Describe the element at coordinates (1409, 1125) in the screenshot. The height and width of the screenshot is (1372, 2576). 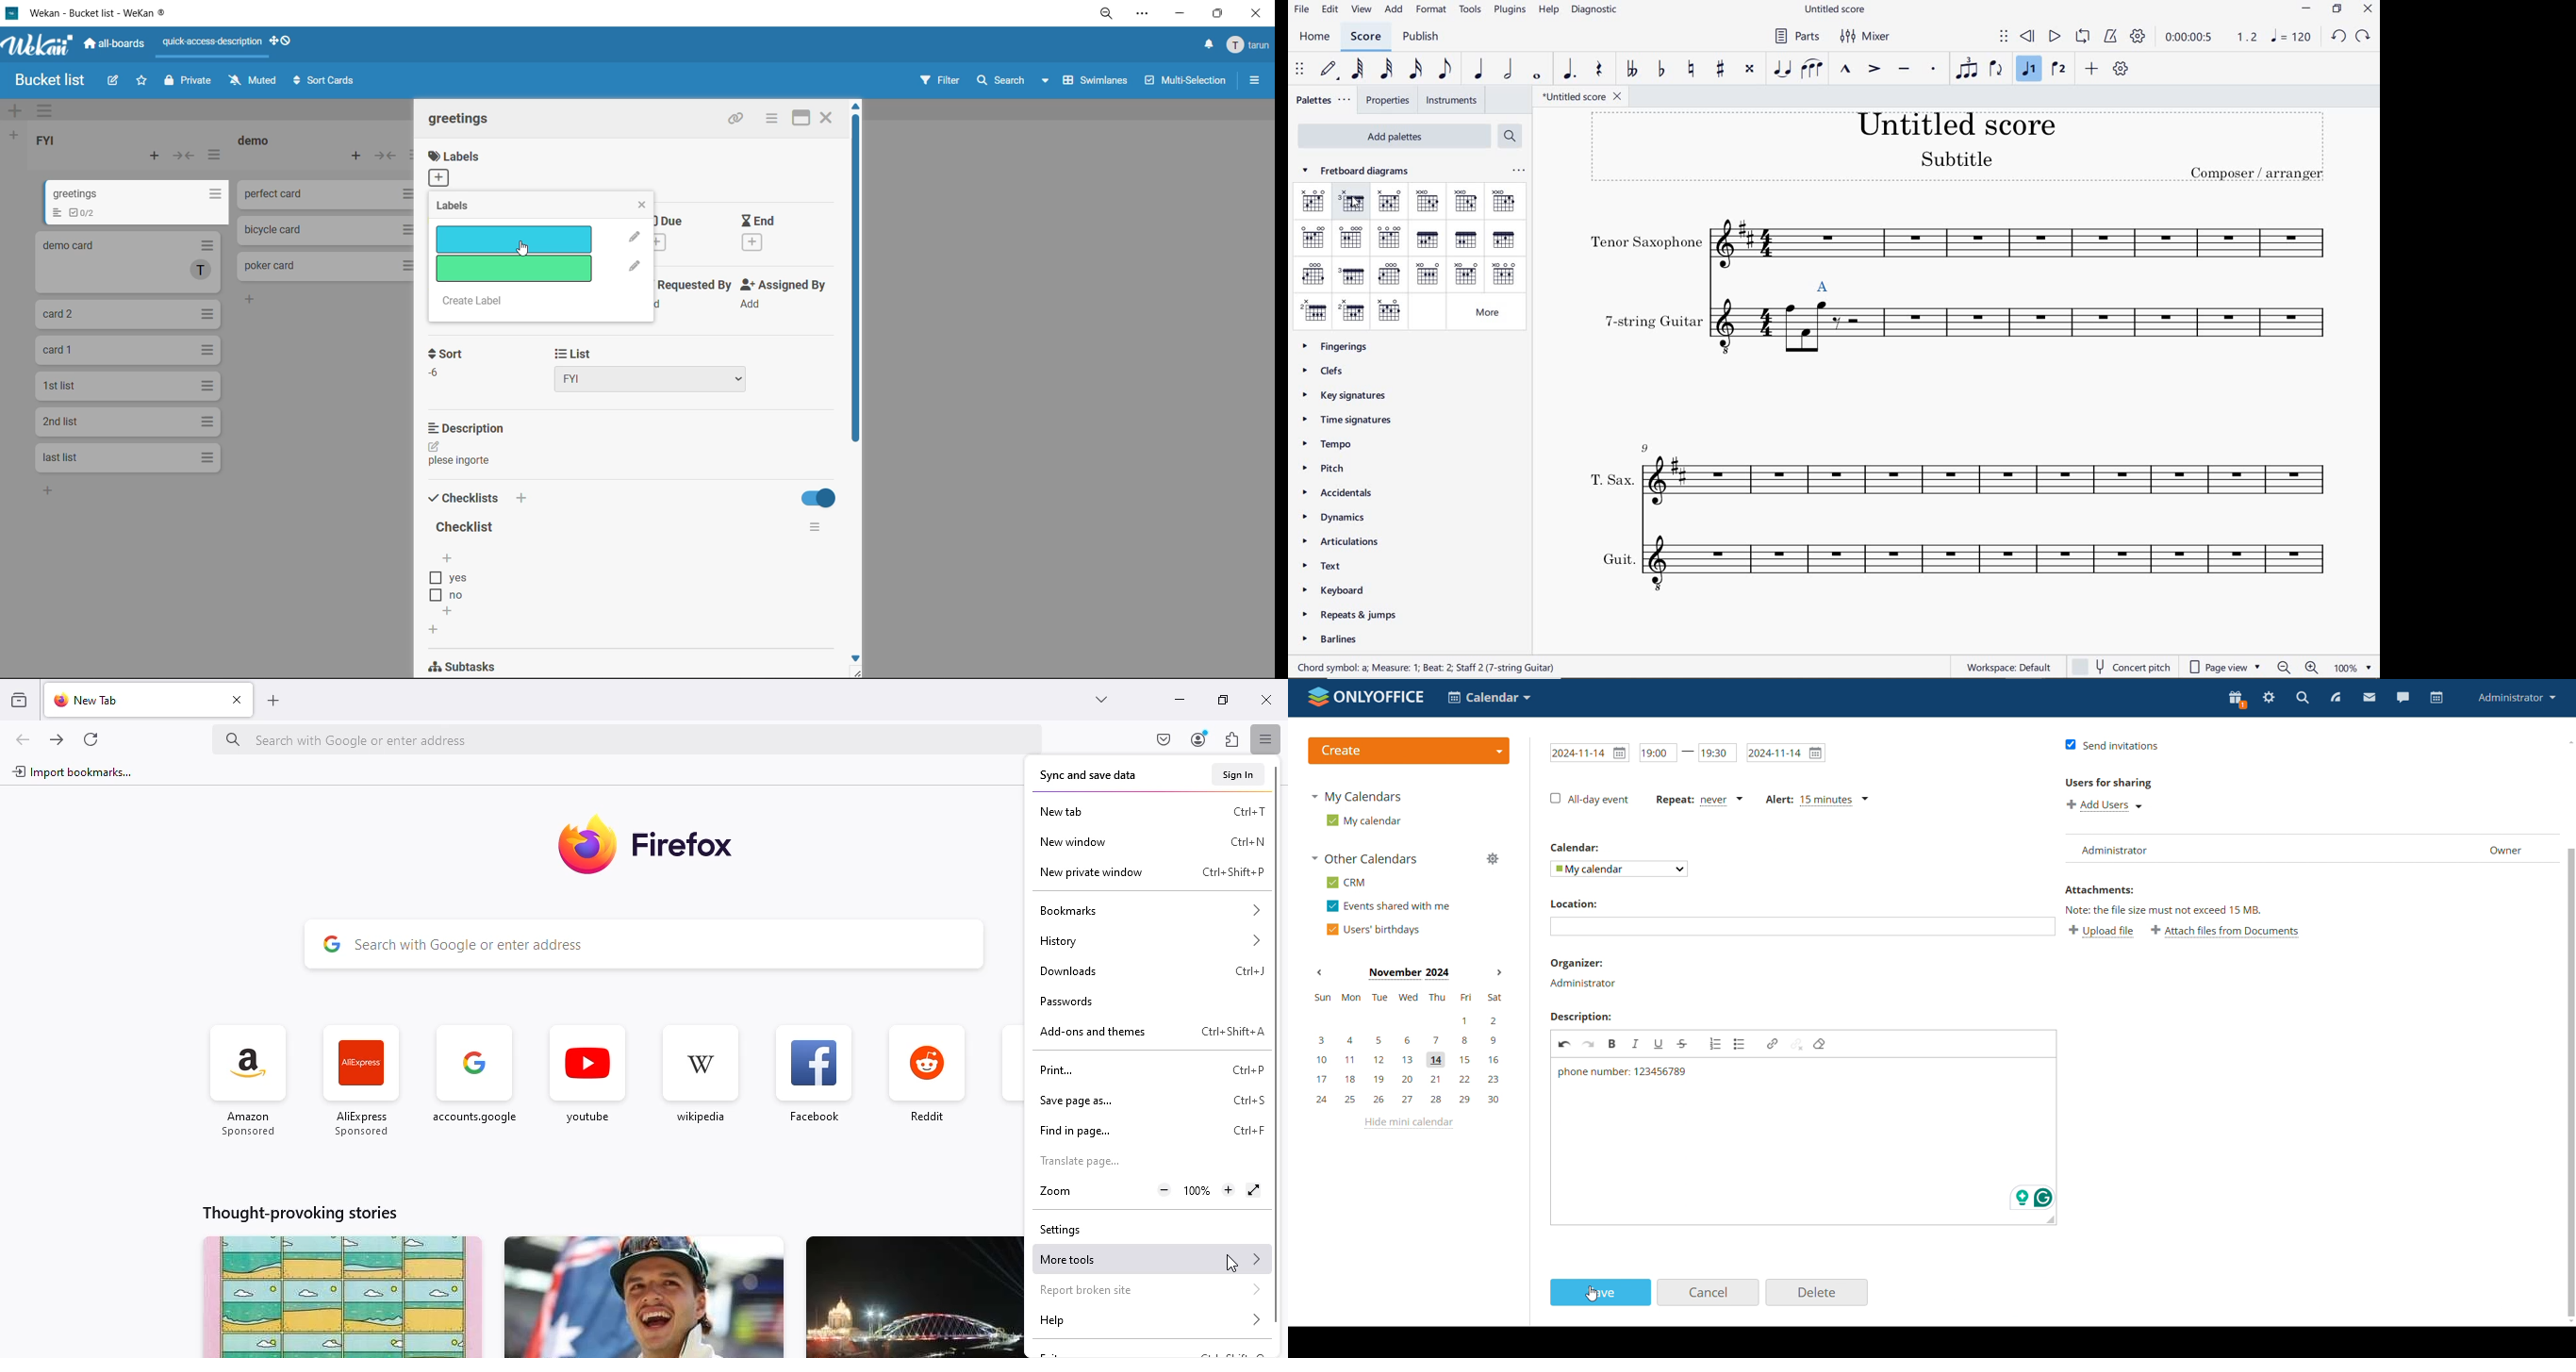
I see `hide mini calendar` at that location.